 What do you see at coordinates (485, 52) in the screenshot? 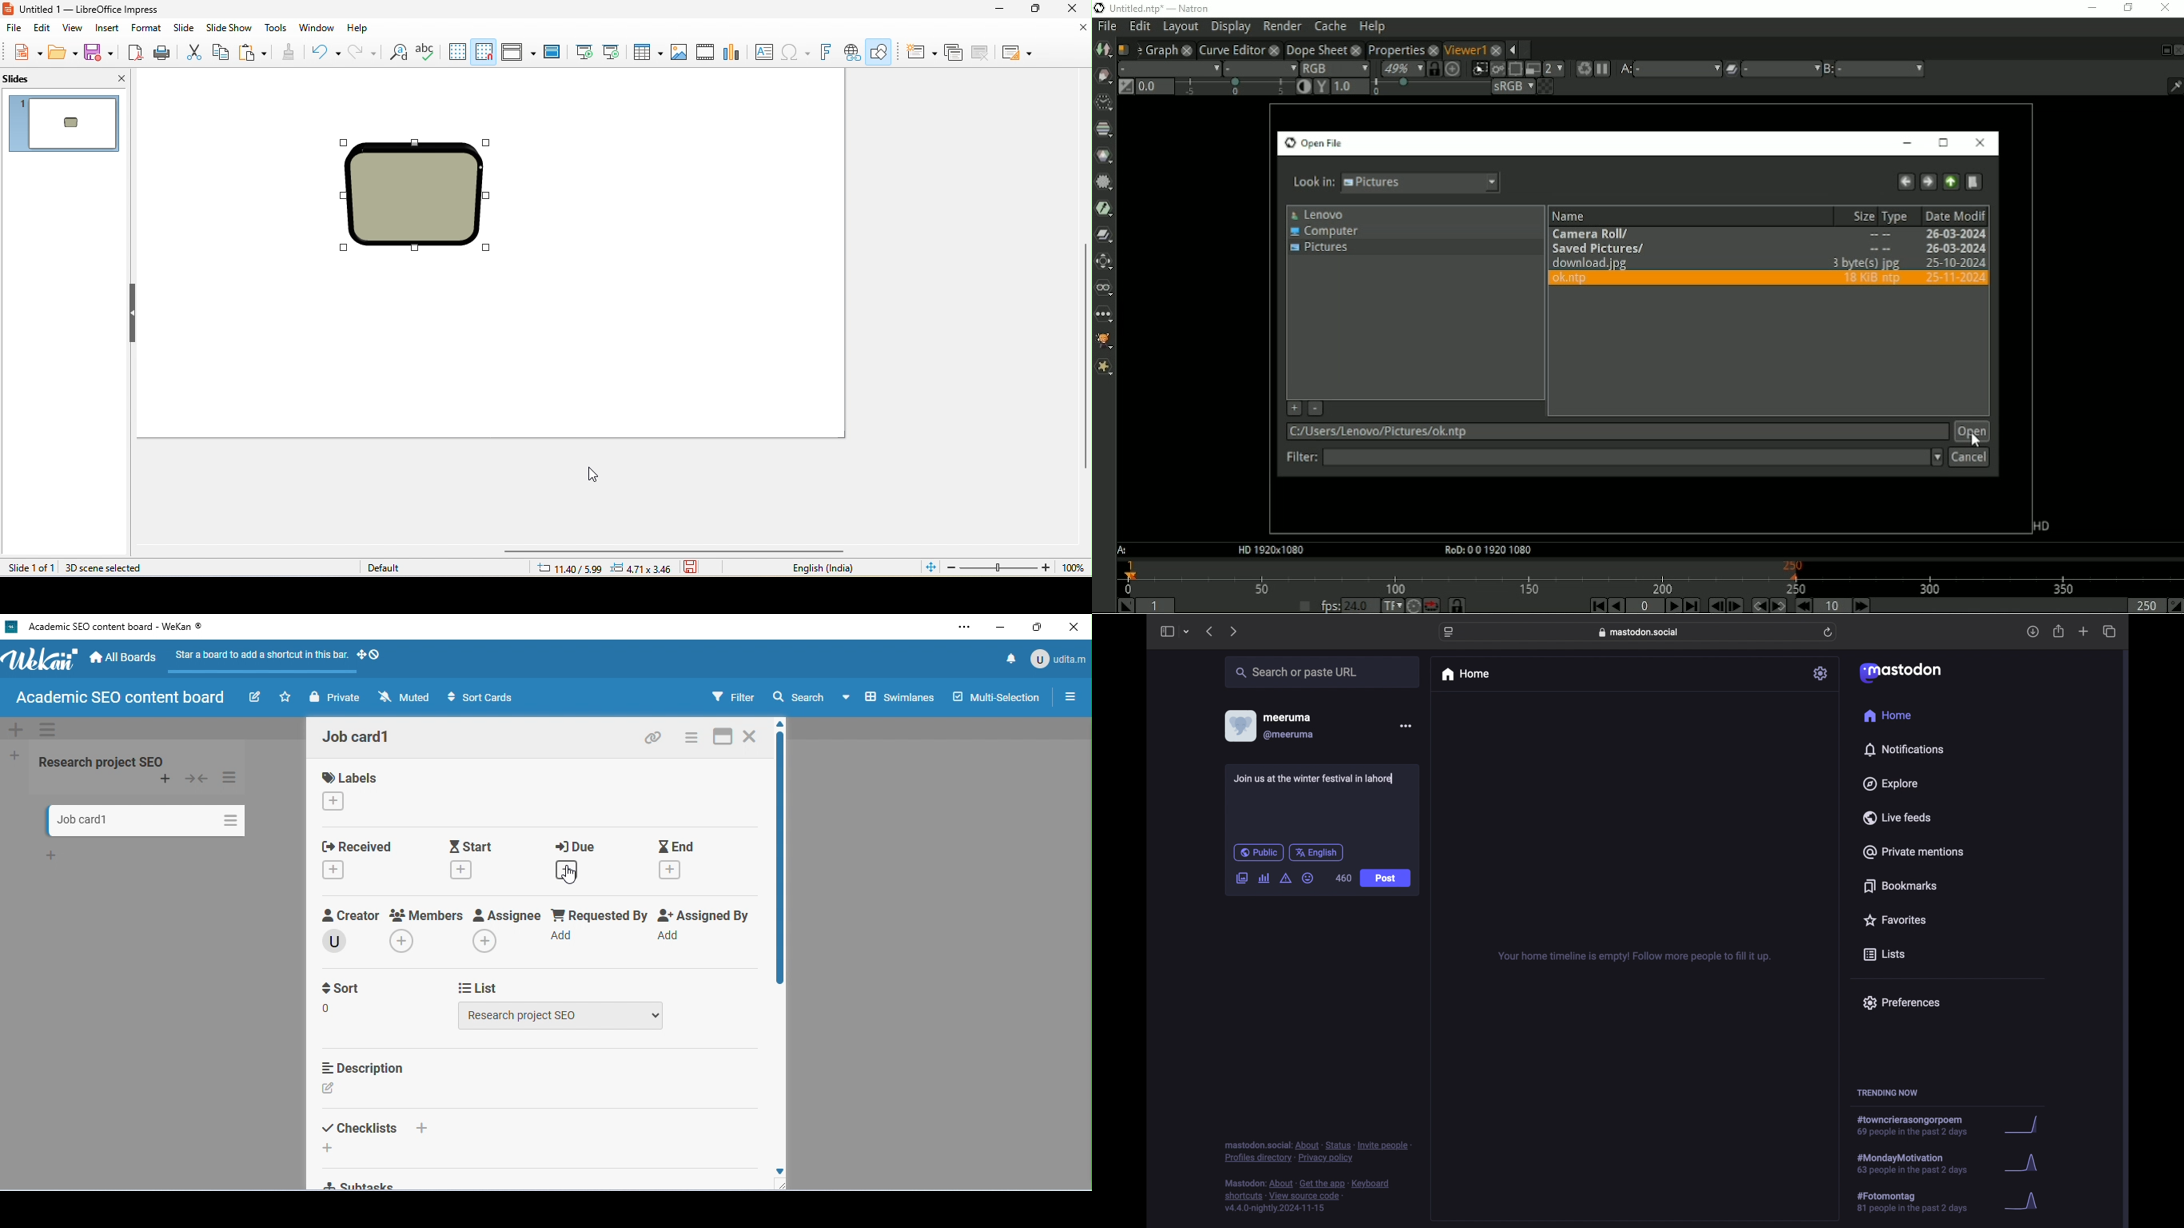
I see `snap to grid` at bounding box center [485, 52].